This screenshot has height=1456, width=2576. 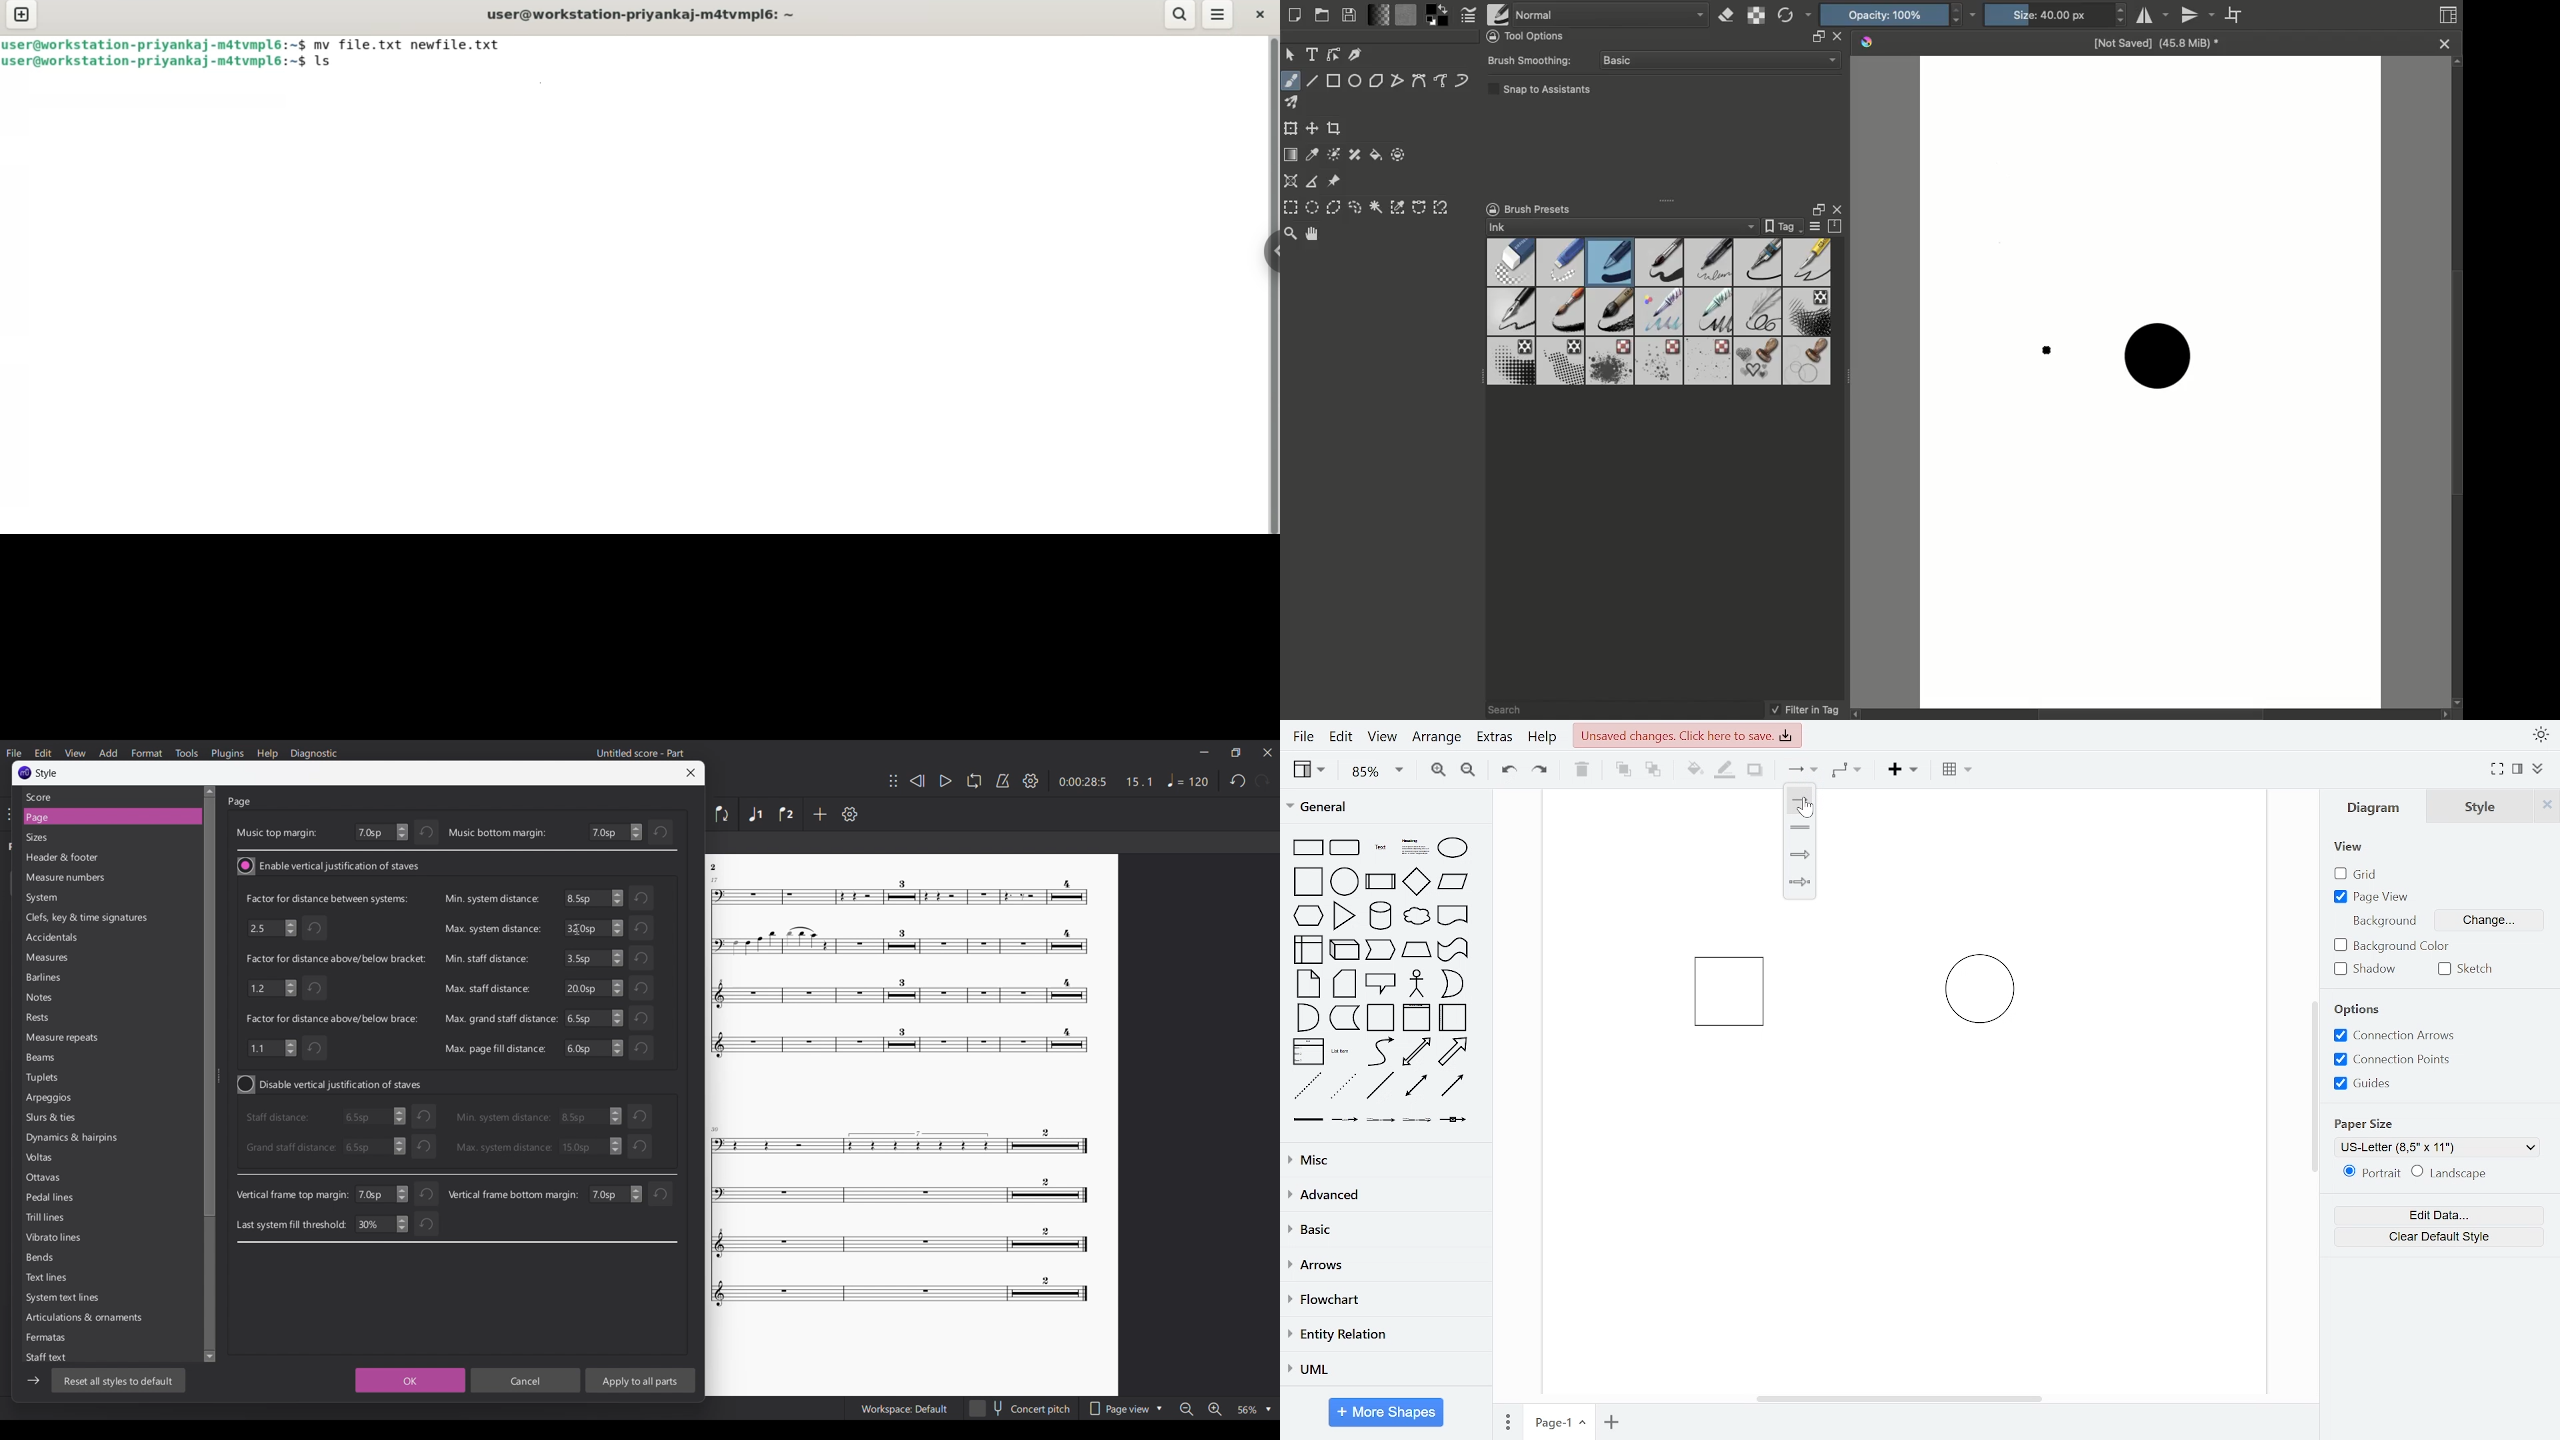 I want to click on Untitled score - Part, so click(x=641, y=753).